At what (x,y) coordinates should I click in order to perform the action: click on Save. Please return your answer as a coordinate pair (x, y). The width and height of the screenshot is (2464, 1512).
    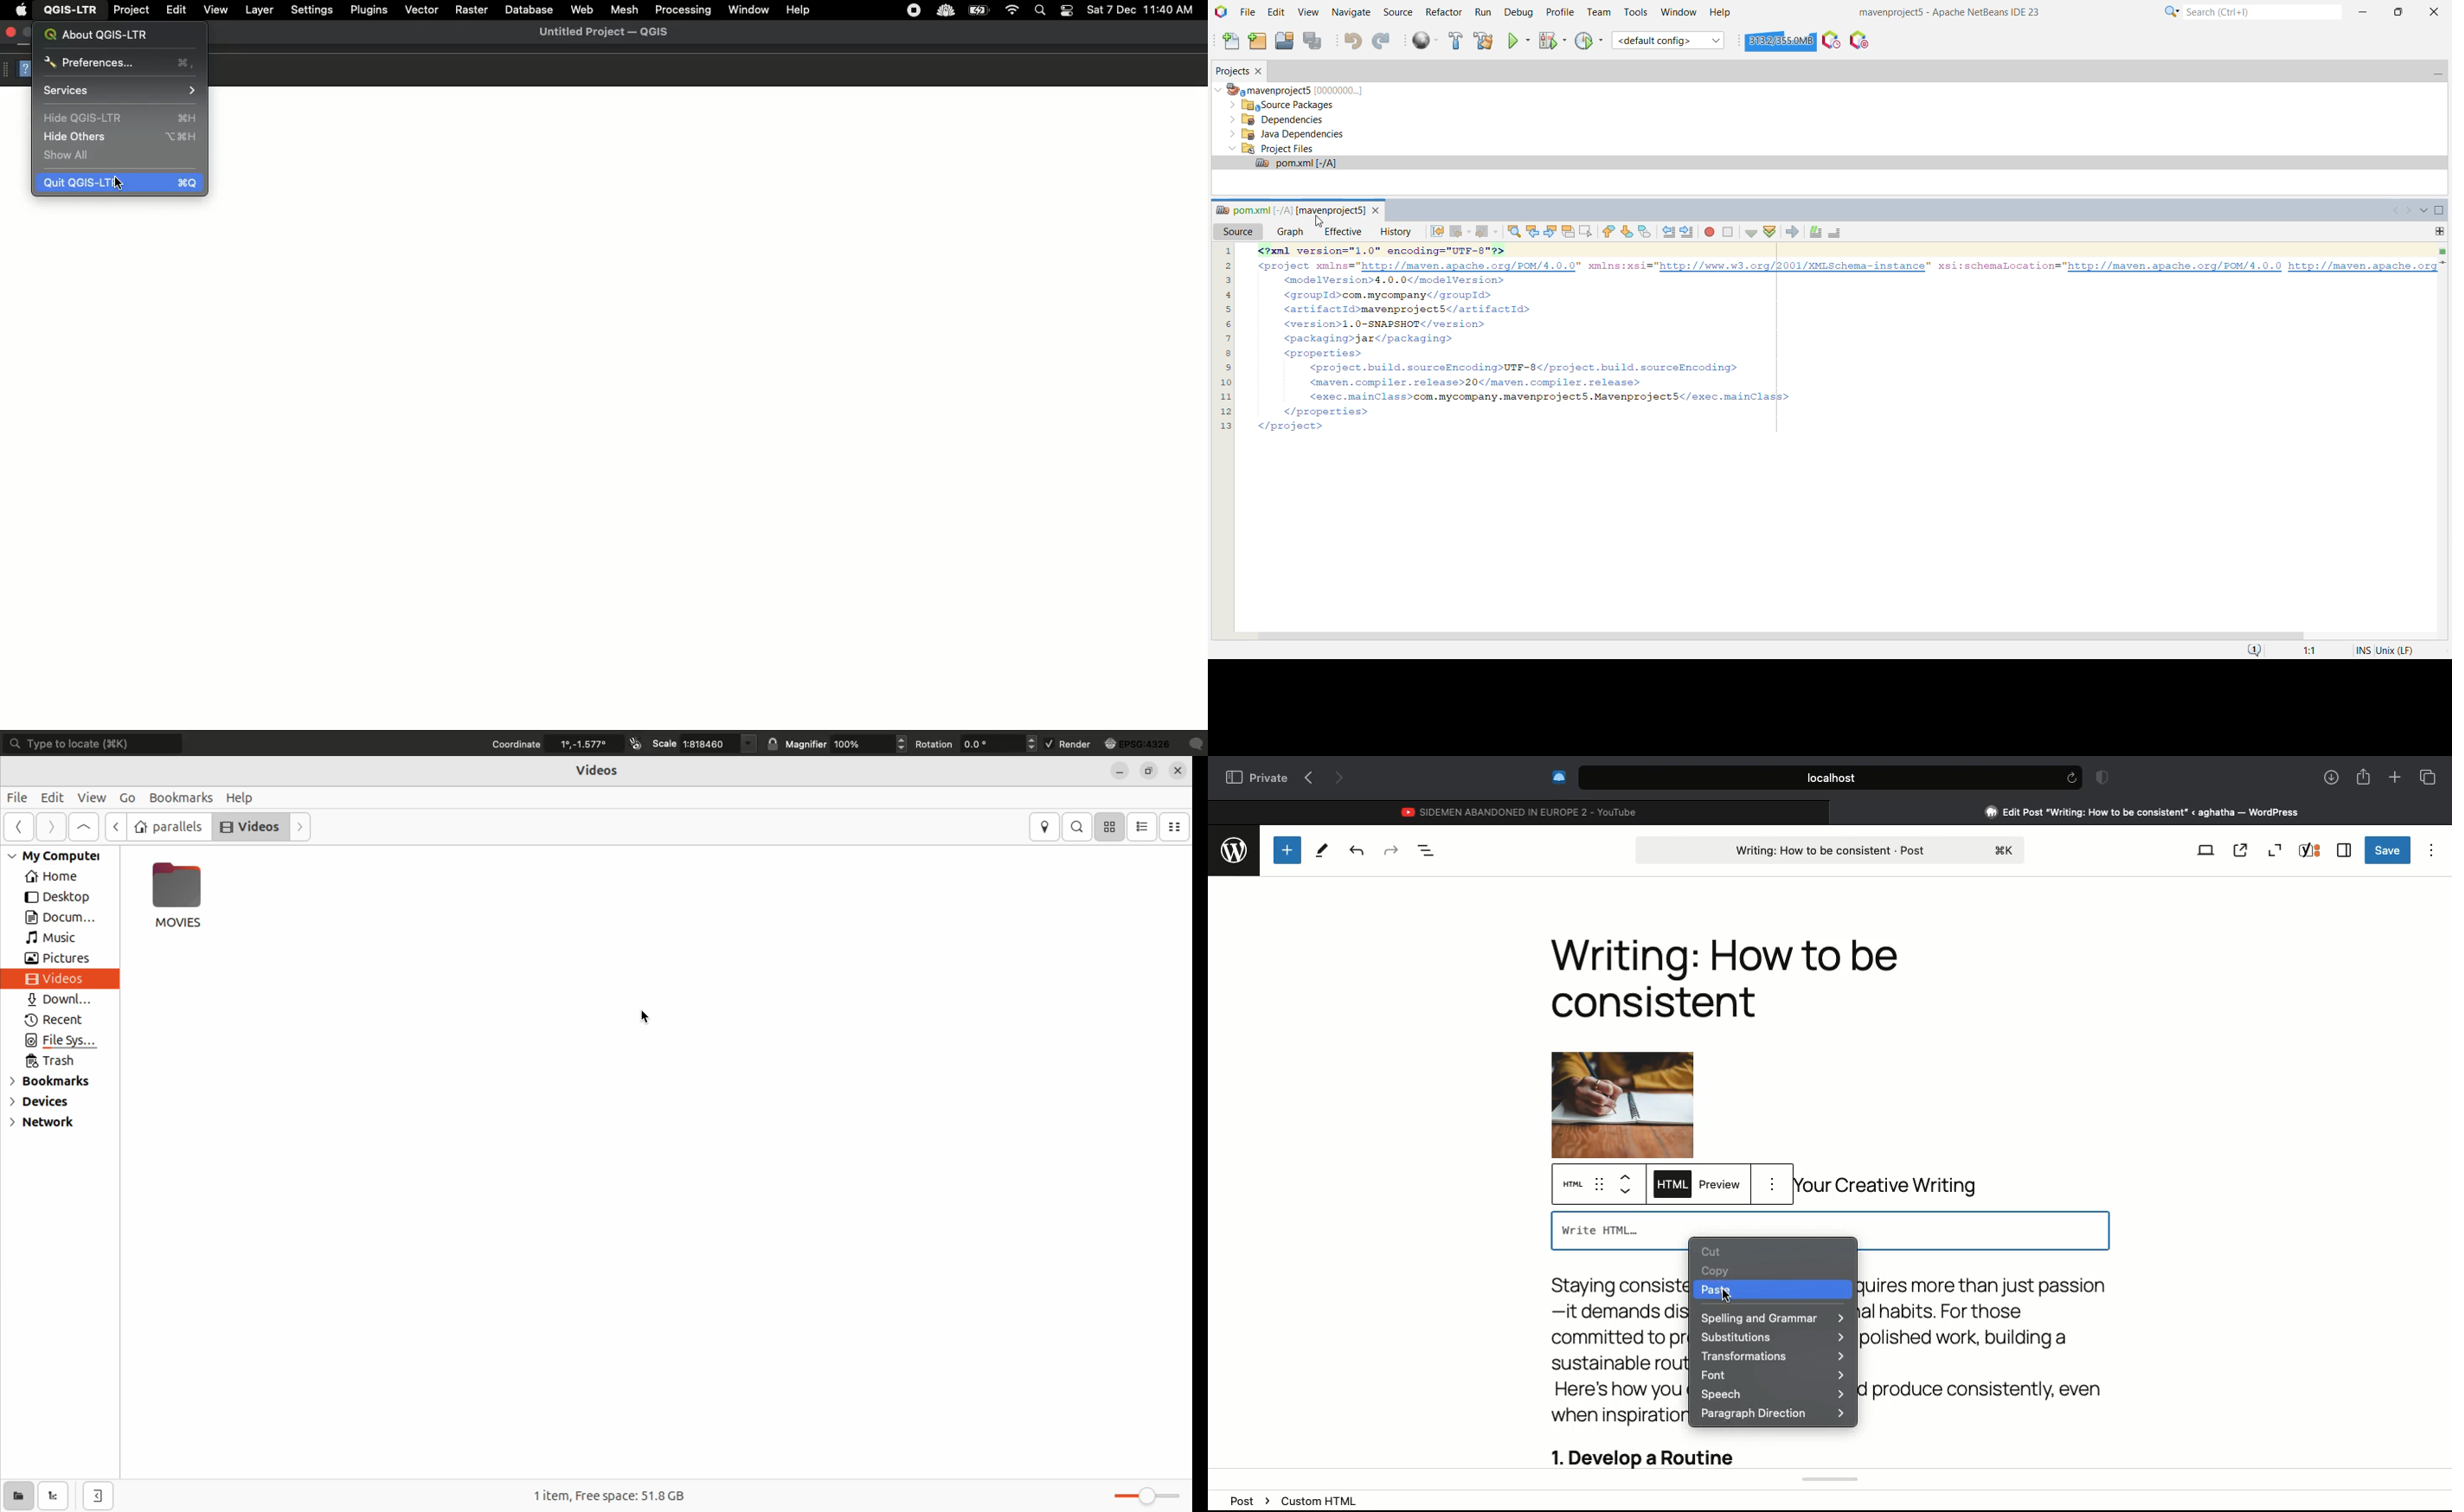
    Looking at the image, I should click on (2388, 850).